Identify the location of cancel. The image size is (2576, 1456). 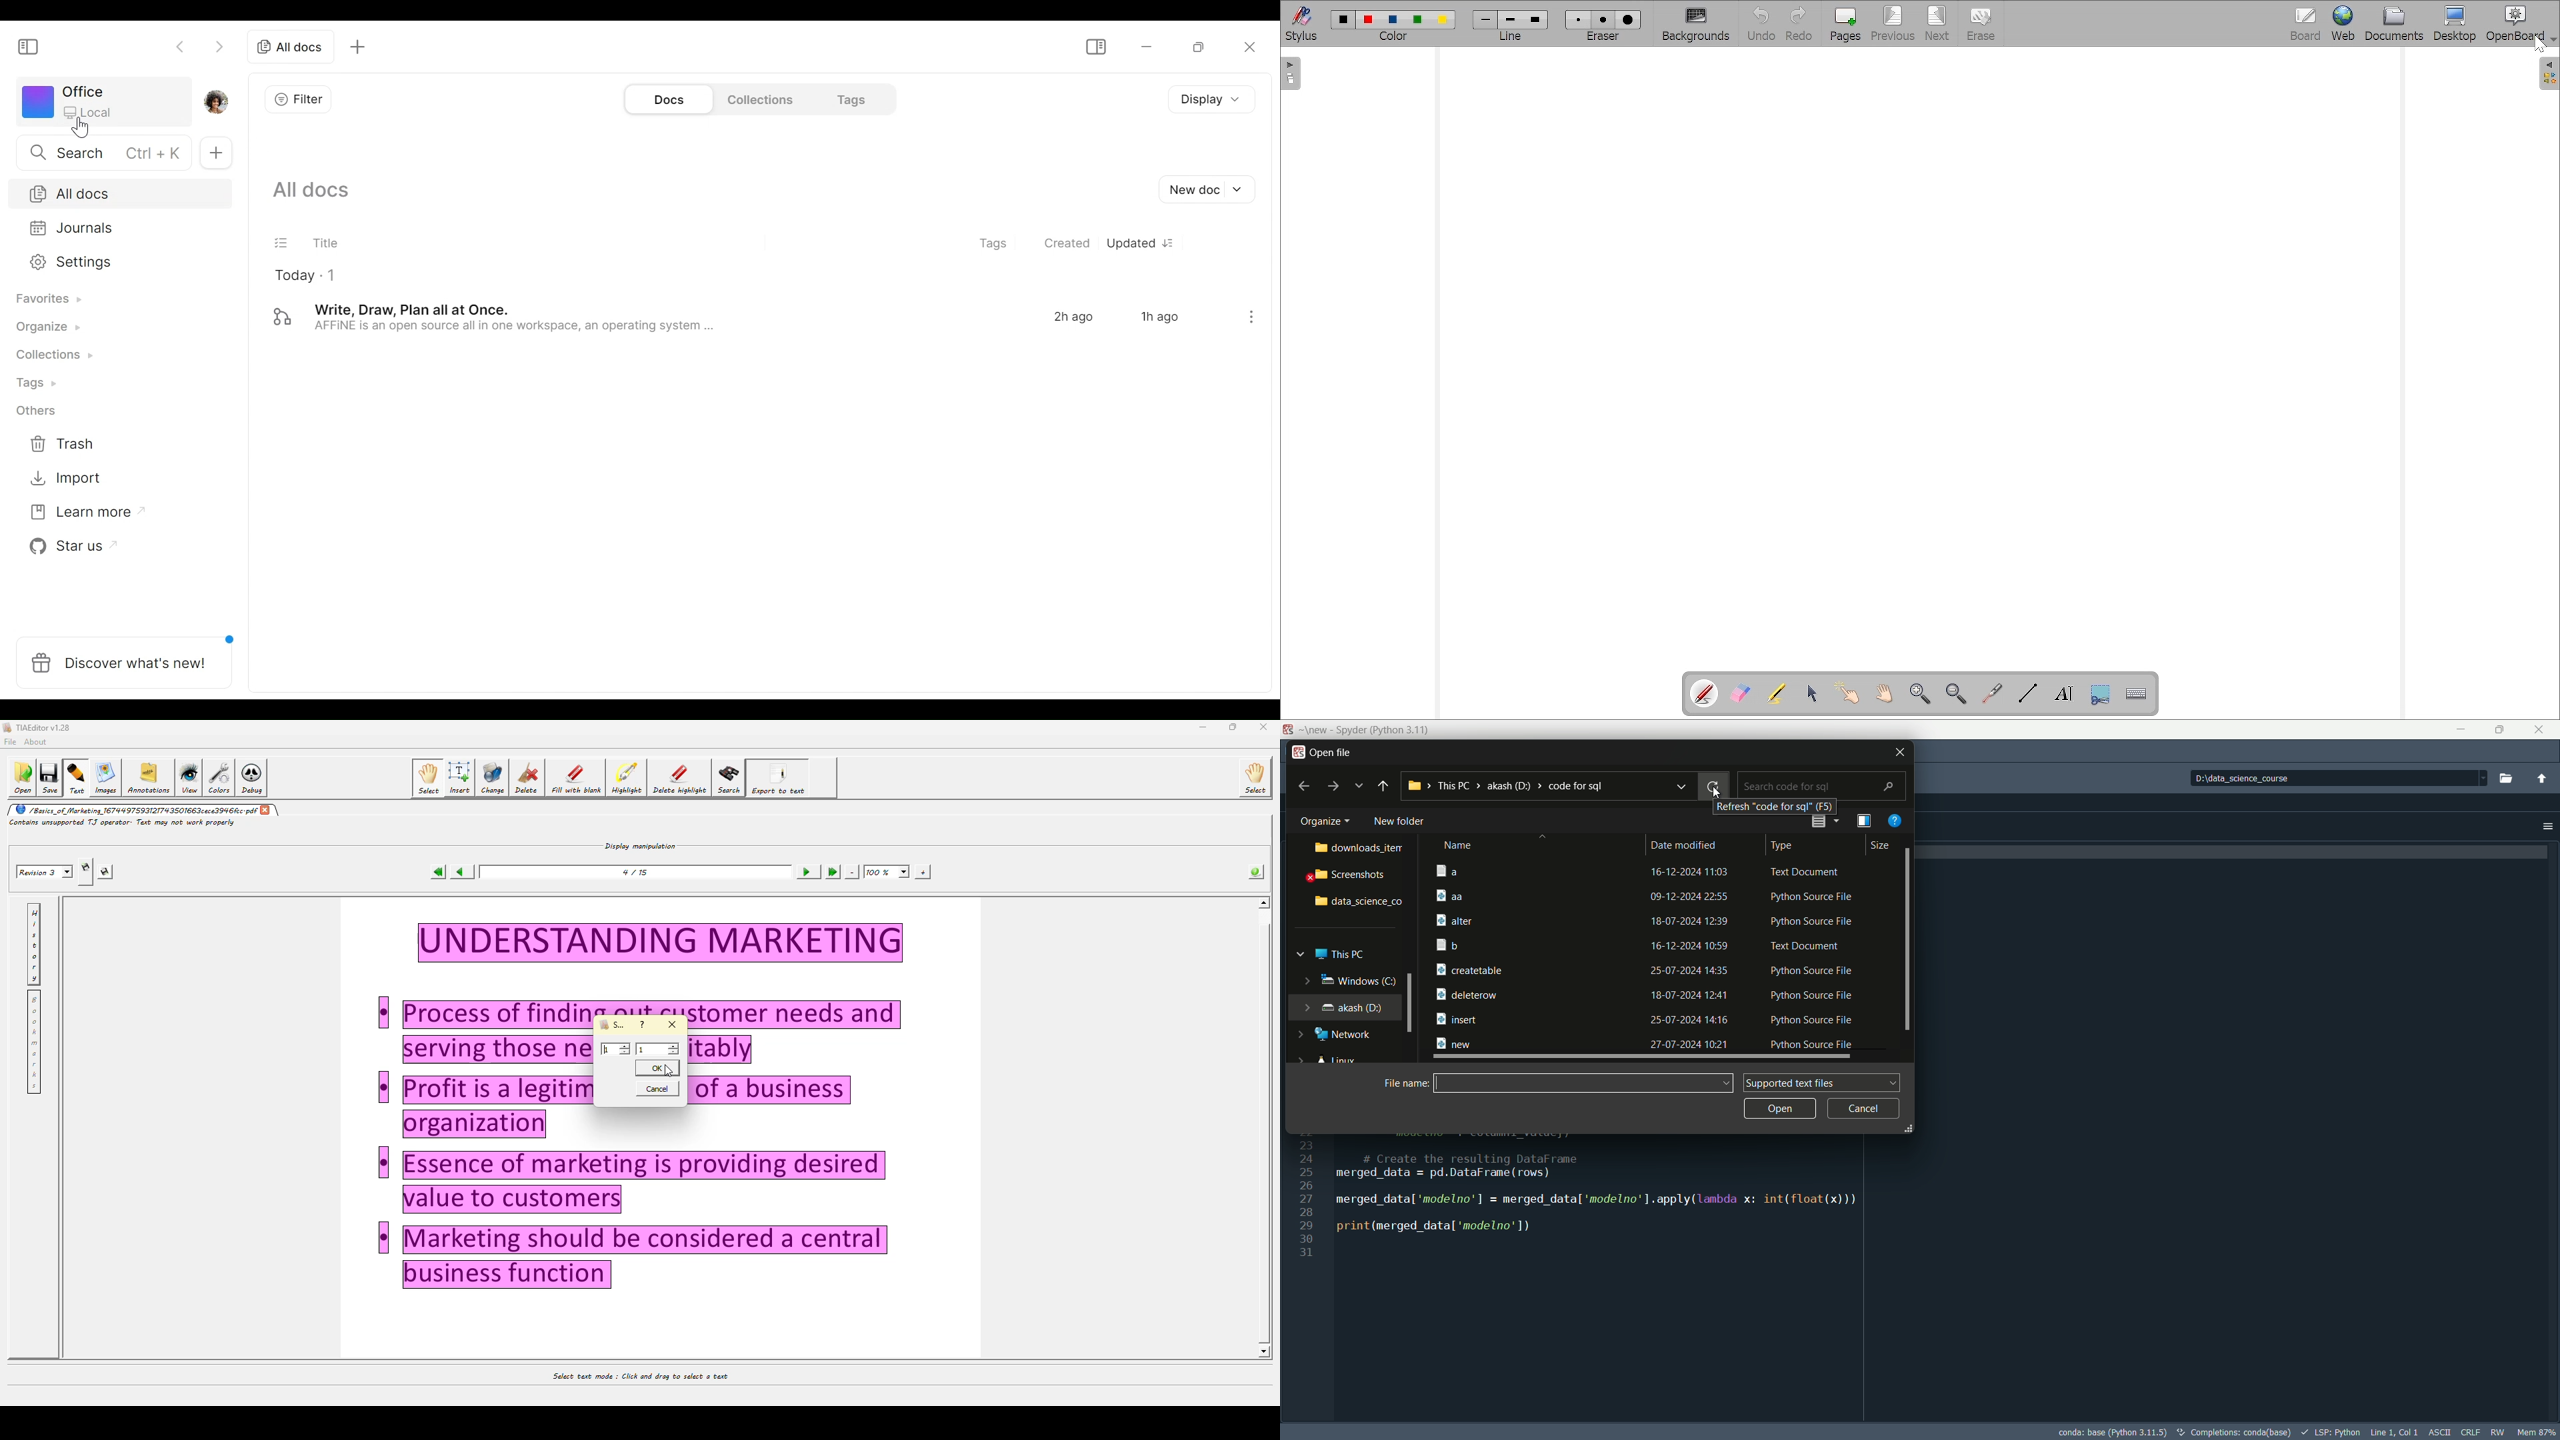
(1865, 1108).